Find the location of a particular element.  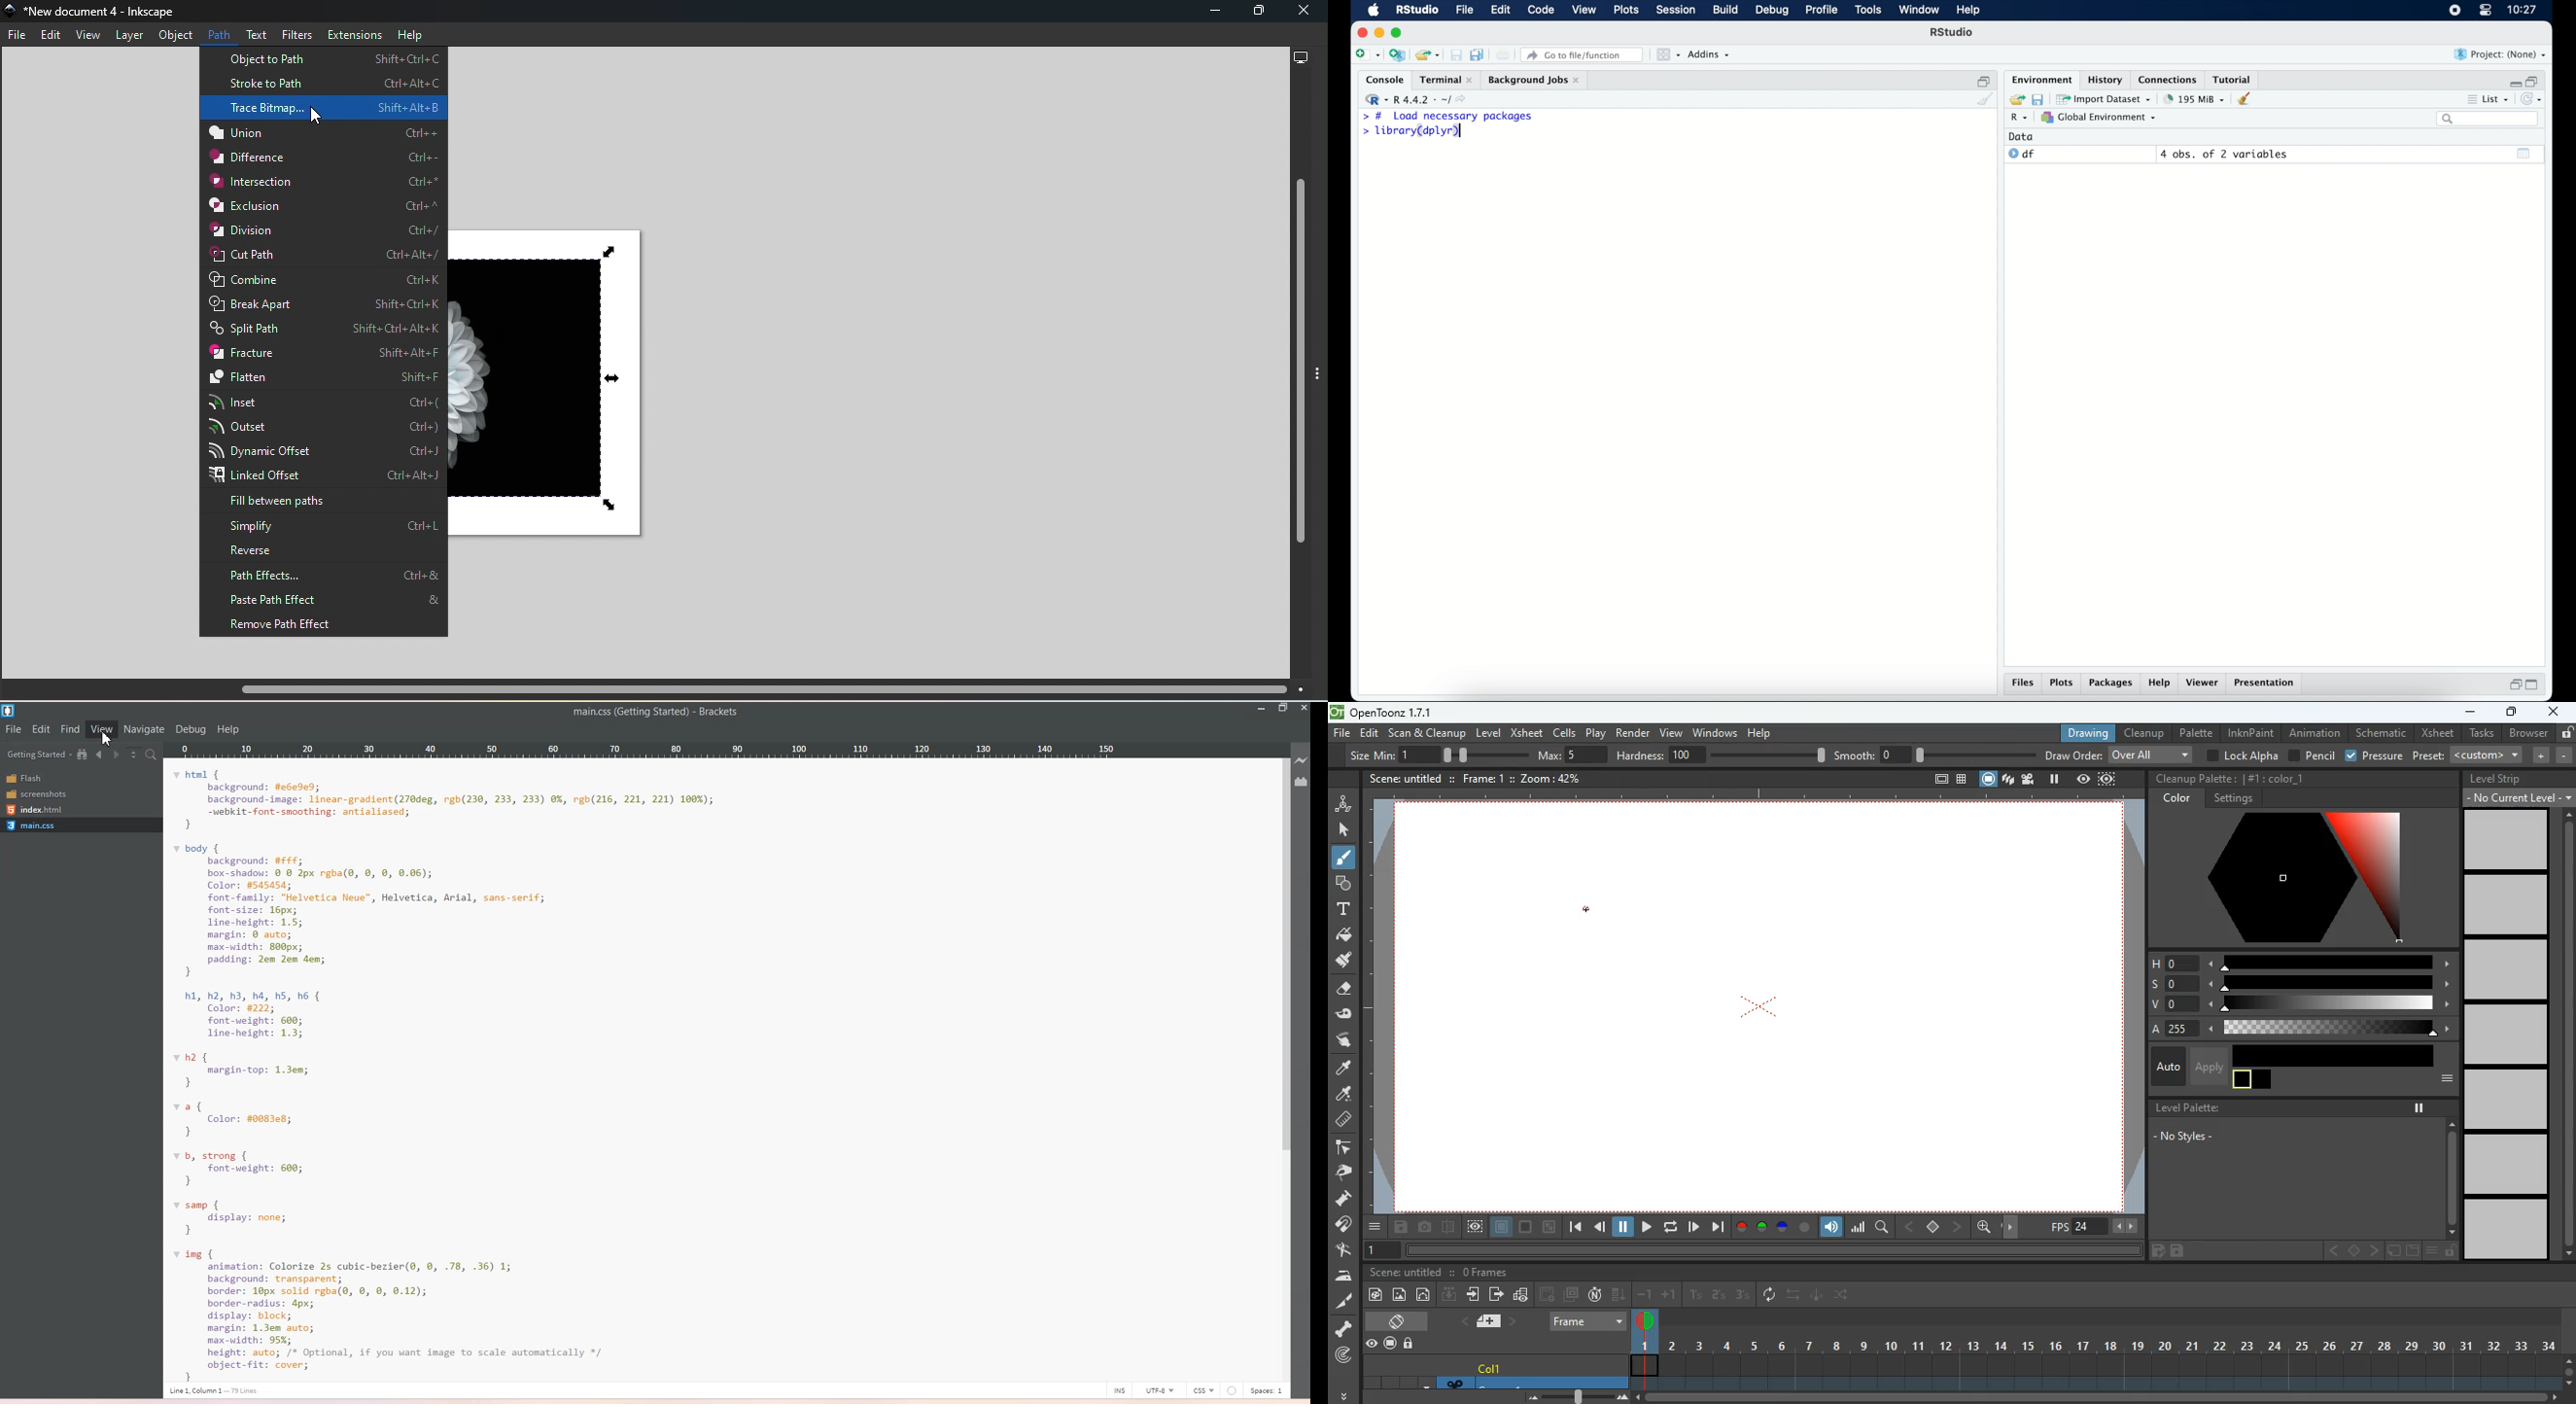

file is located at coordinates (1342, 734).